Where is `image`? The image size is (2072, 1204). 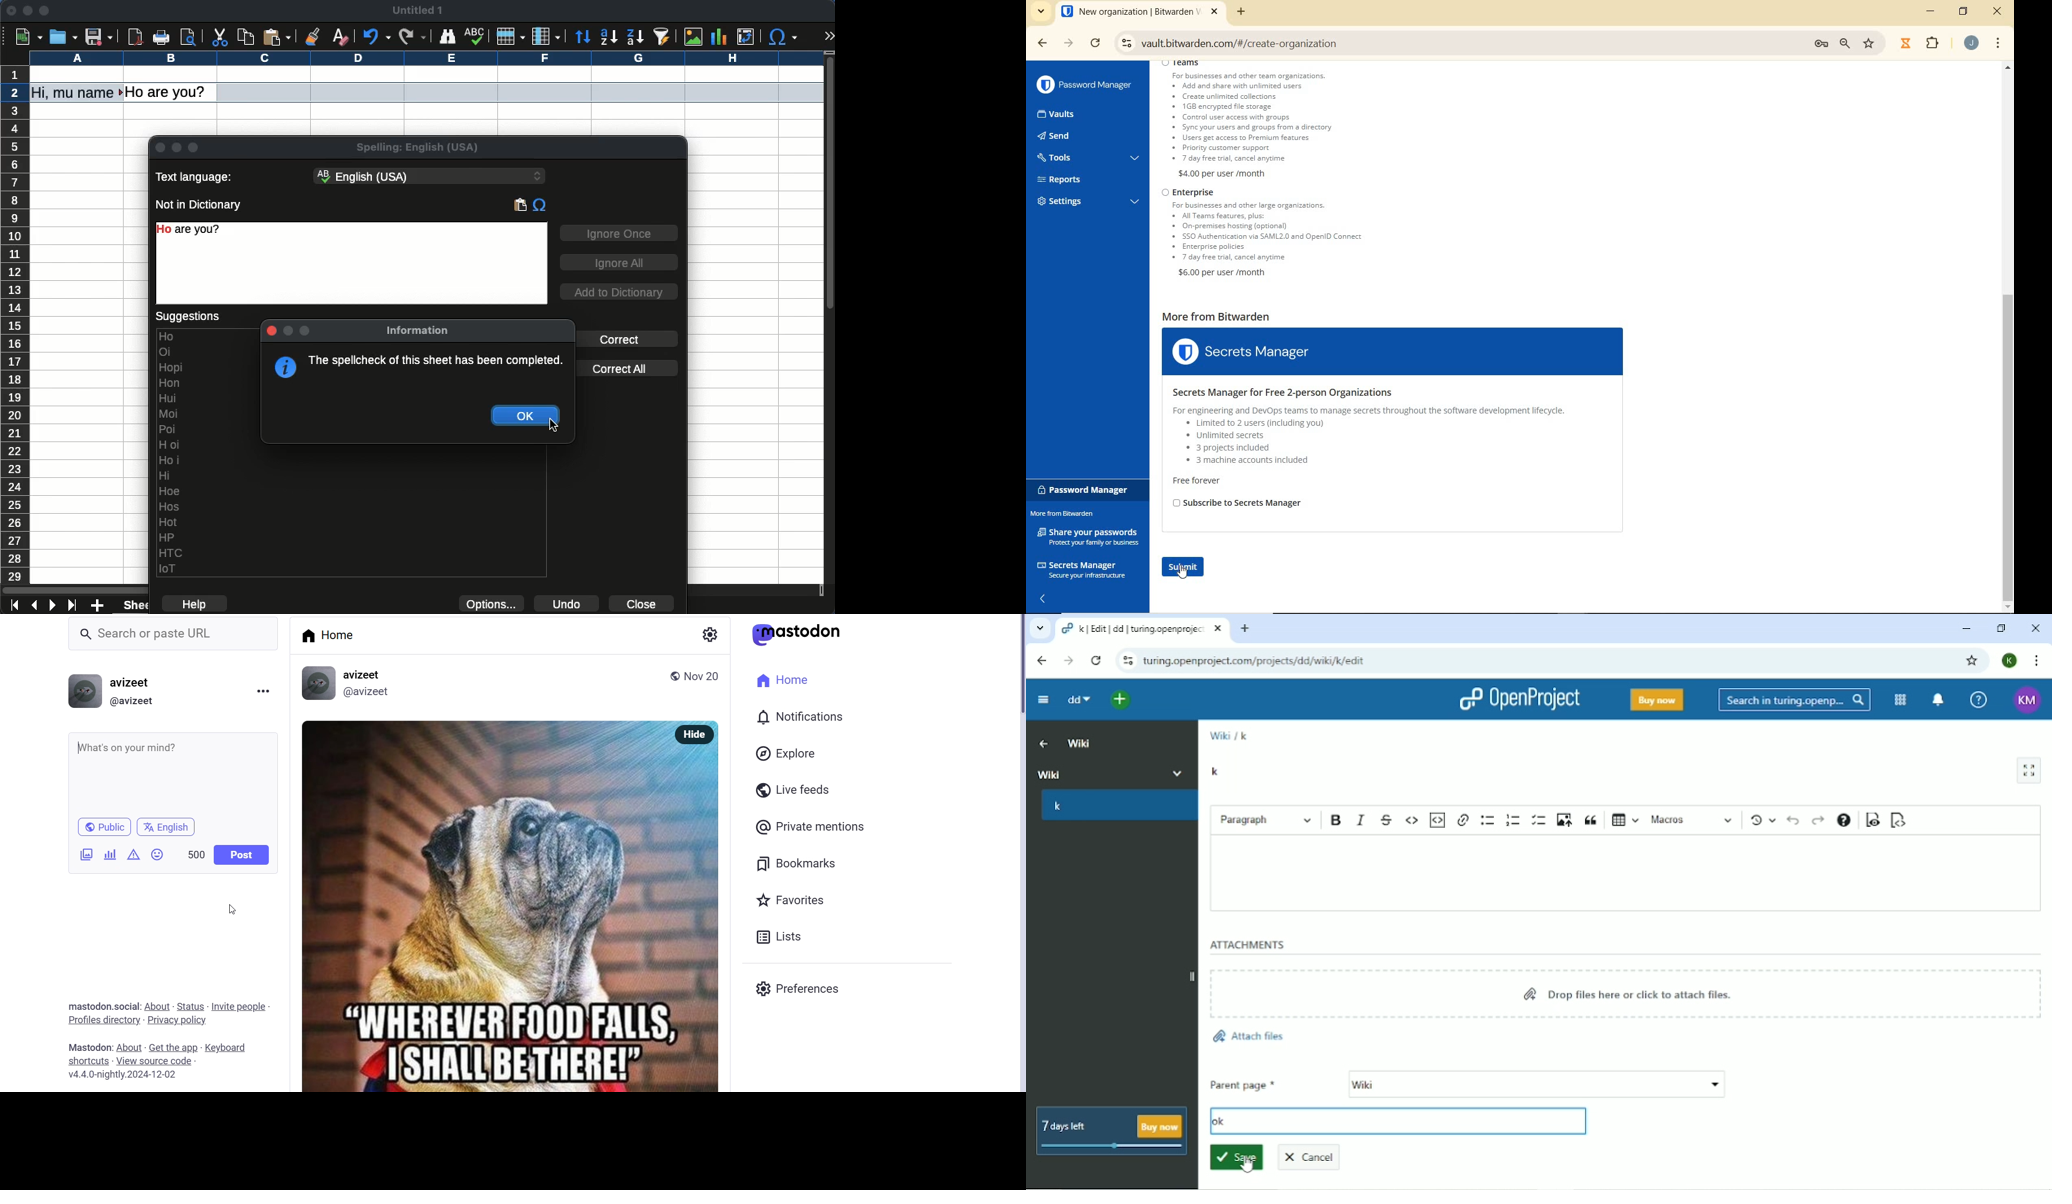 image is located at coordinates (696, 37).